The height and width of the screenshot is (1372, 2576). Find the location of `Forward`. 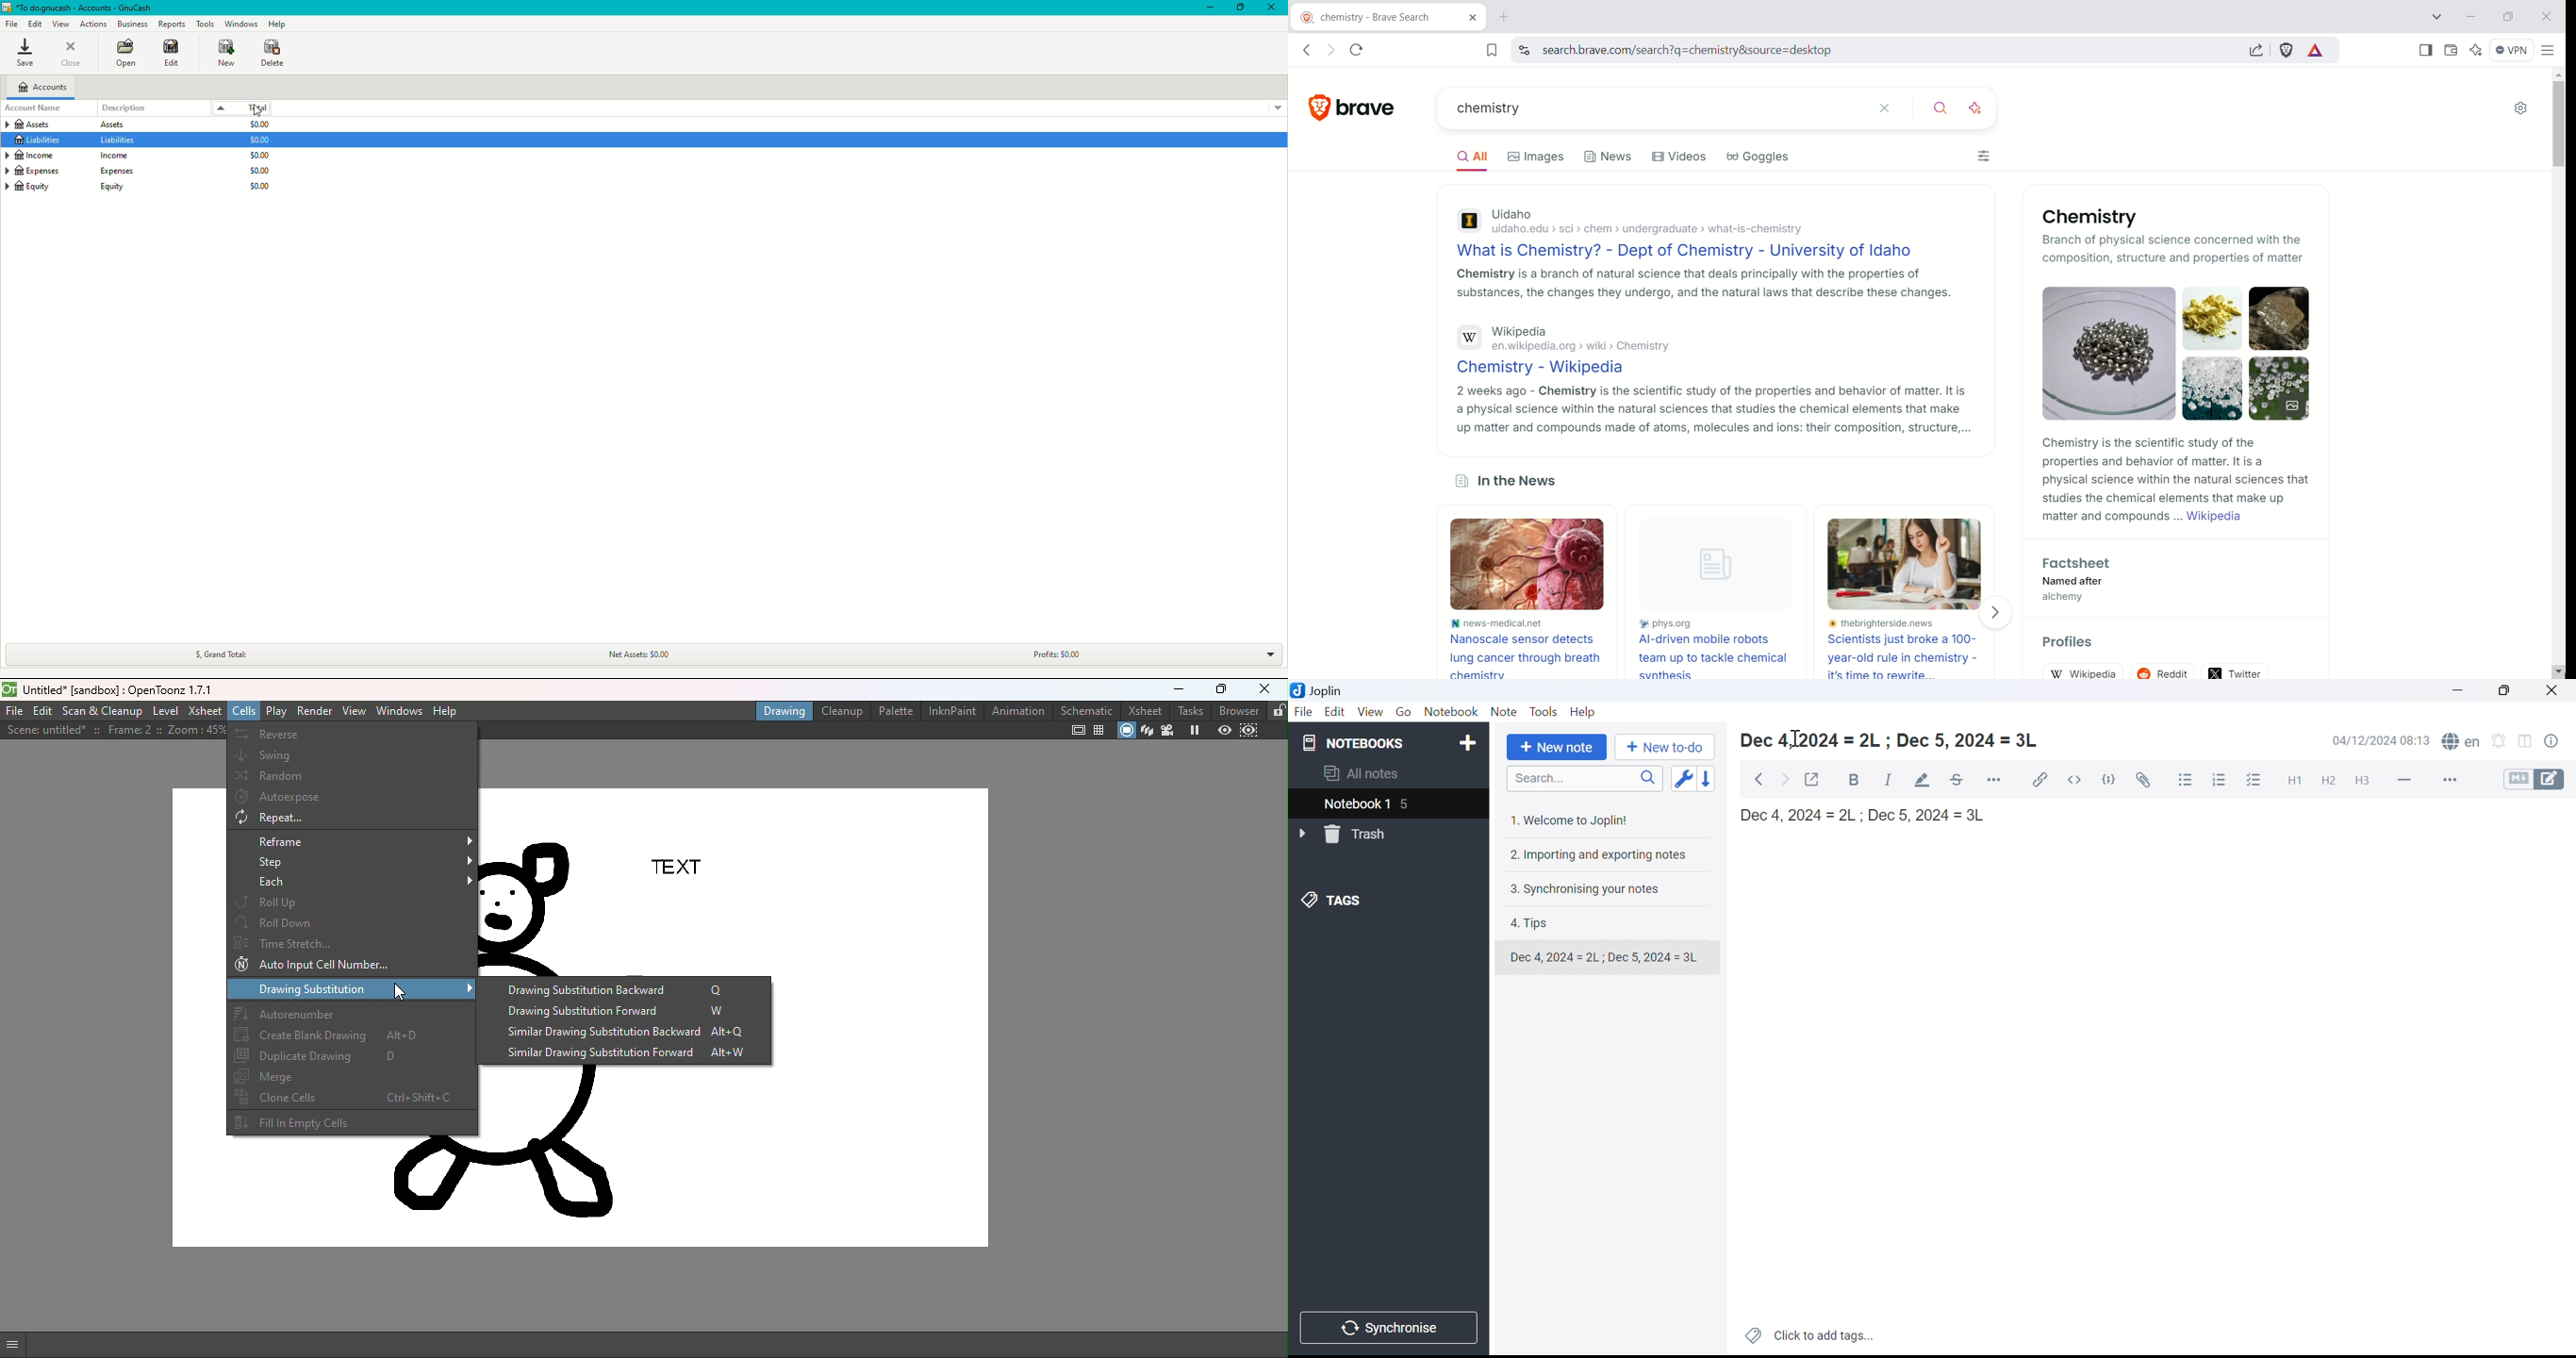

Forward is located at coordinates (1785, 778).